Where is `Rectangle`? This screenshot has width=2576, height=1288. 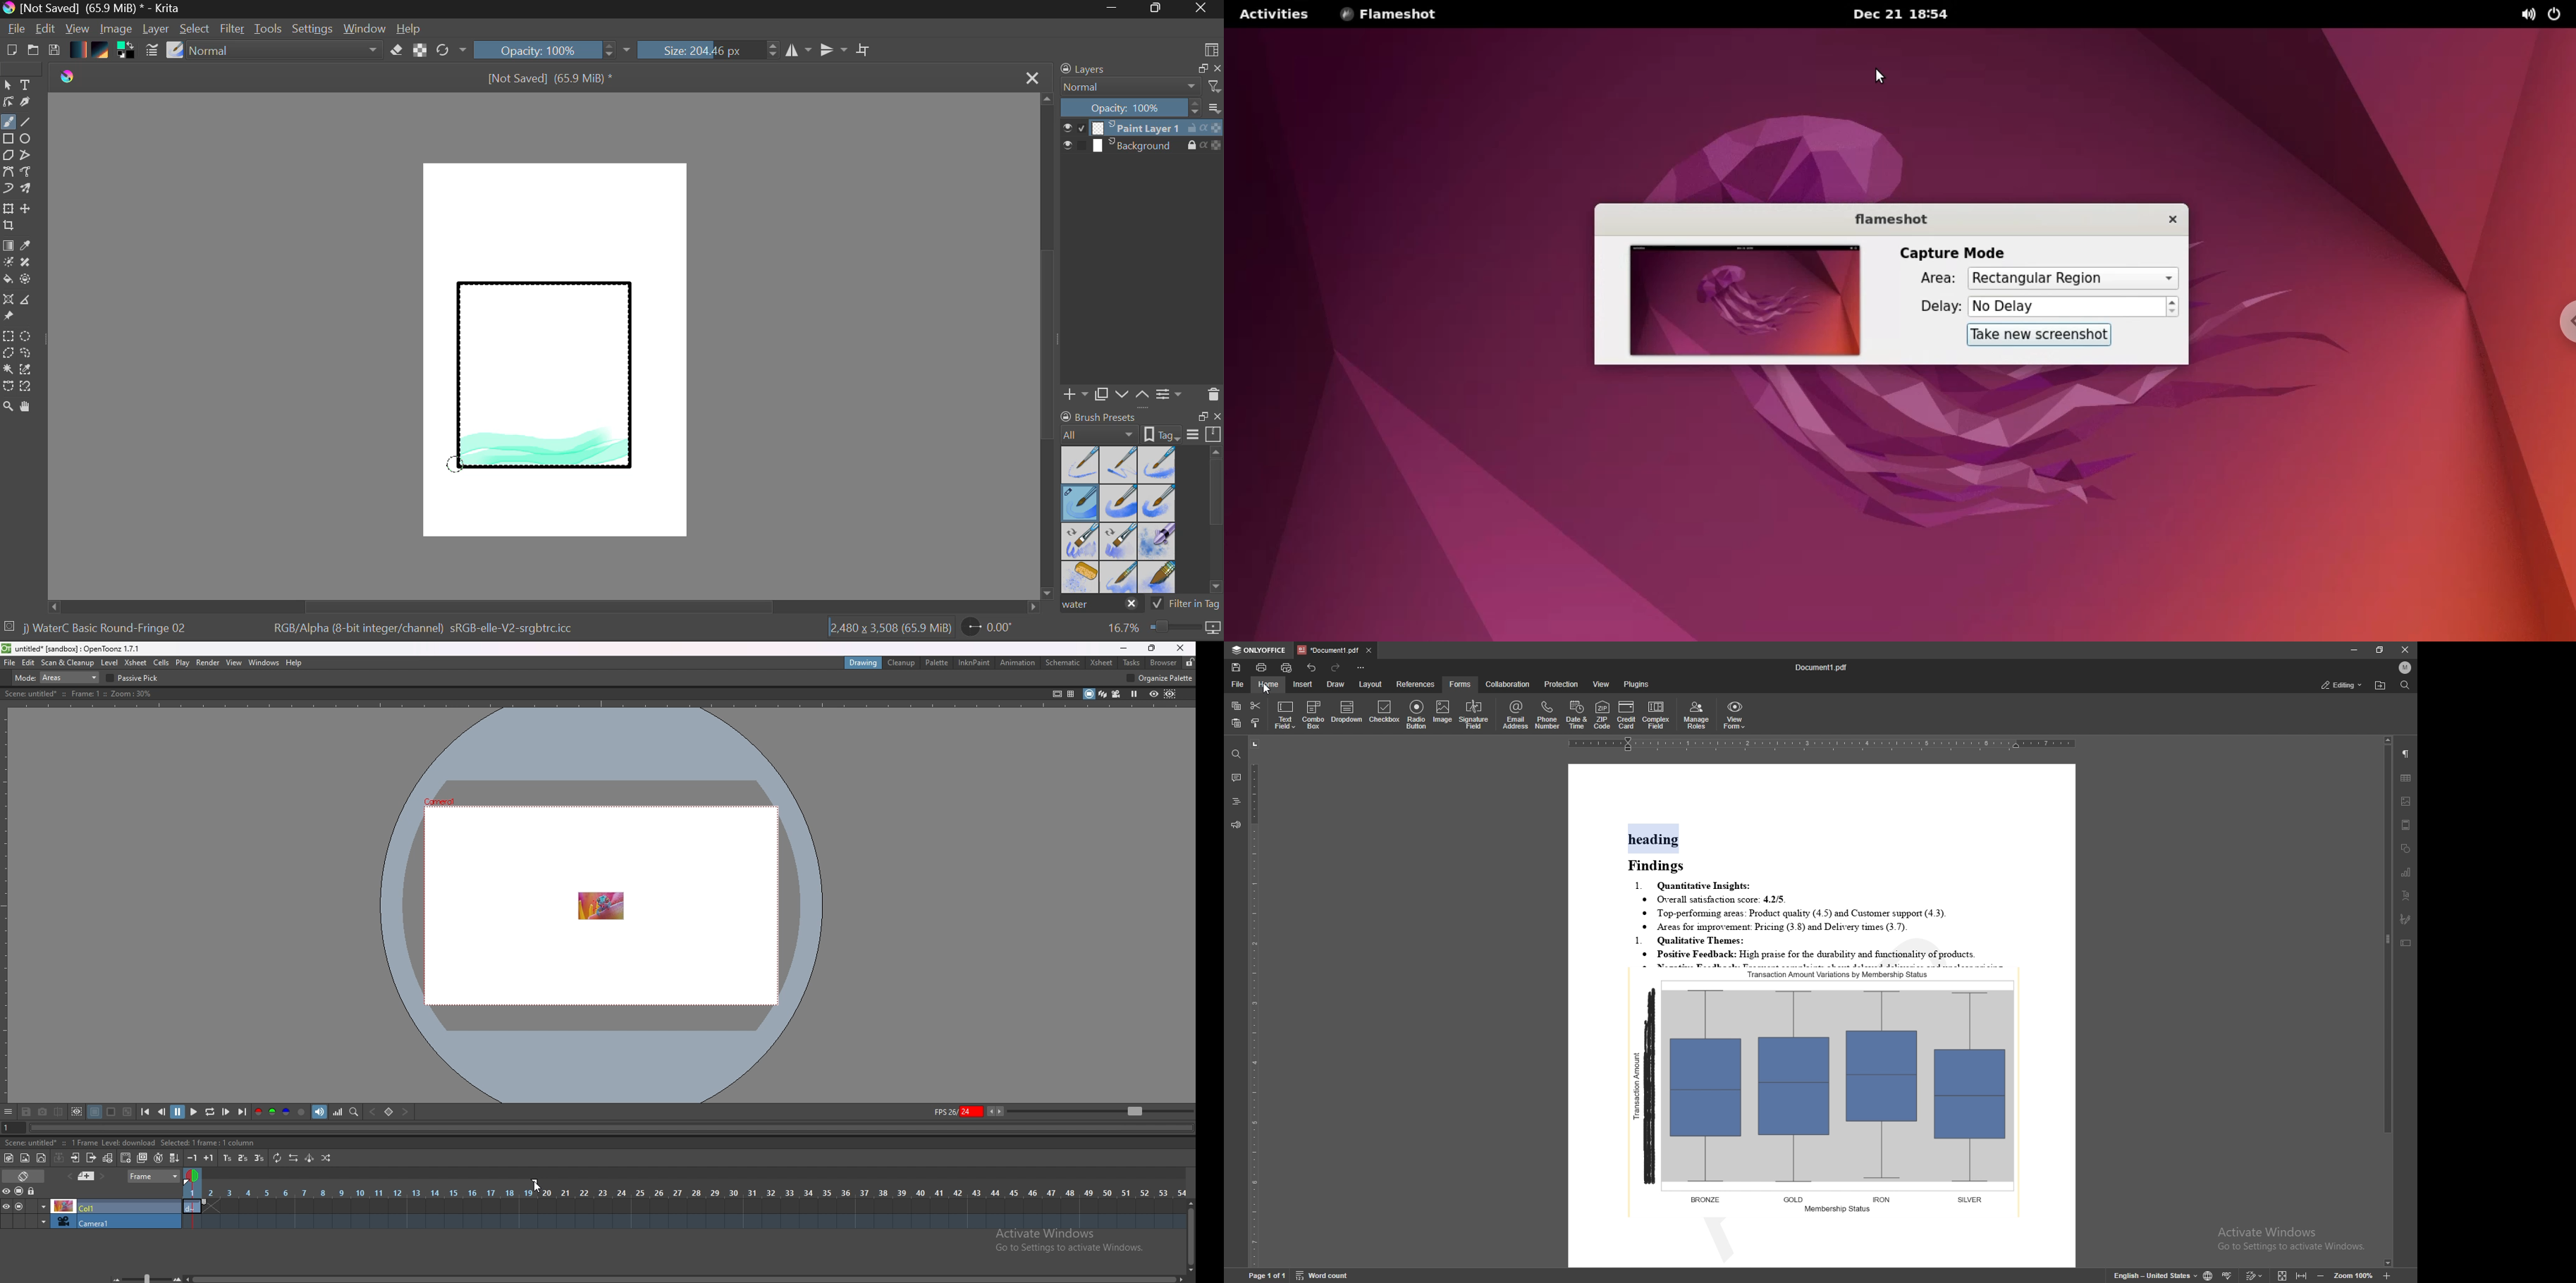
Rectangle is located at coordinates (9, 140).